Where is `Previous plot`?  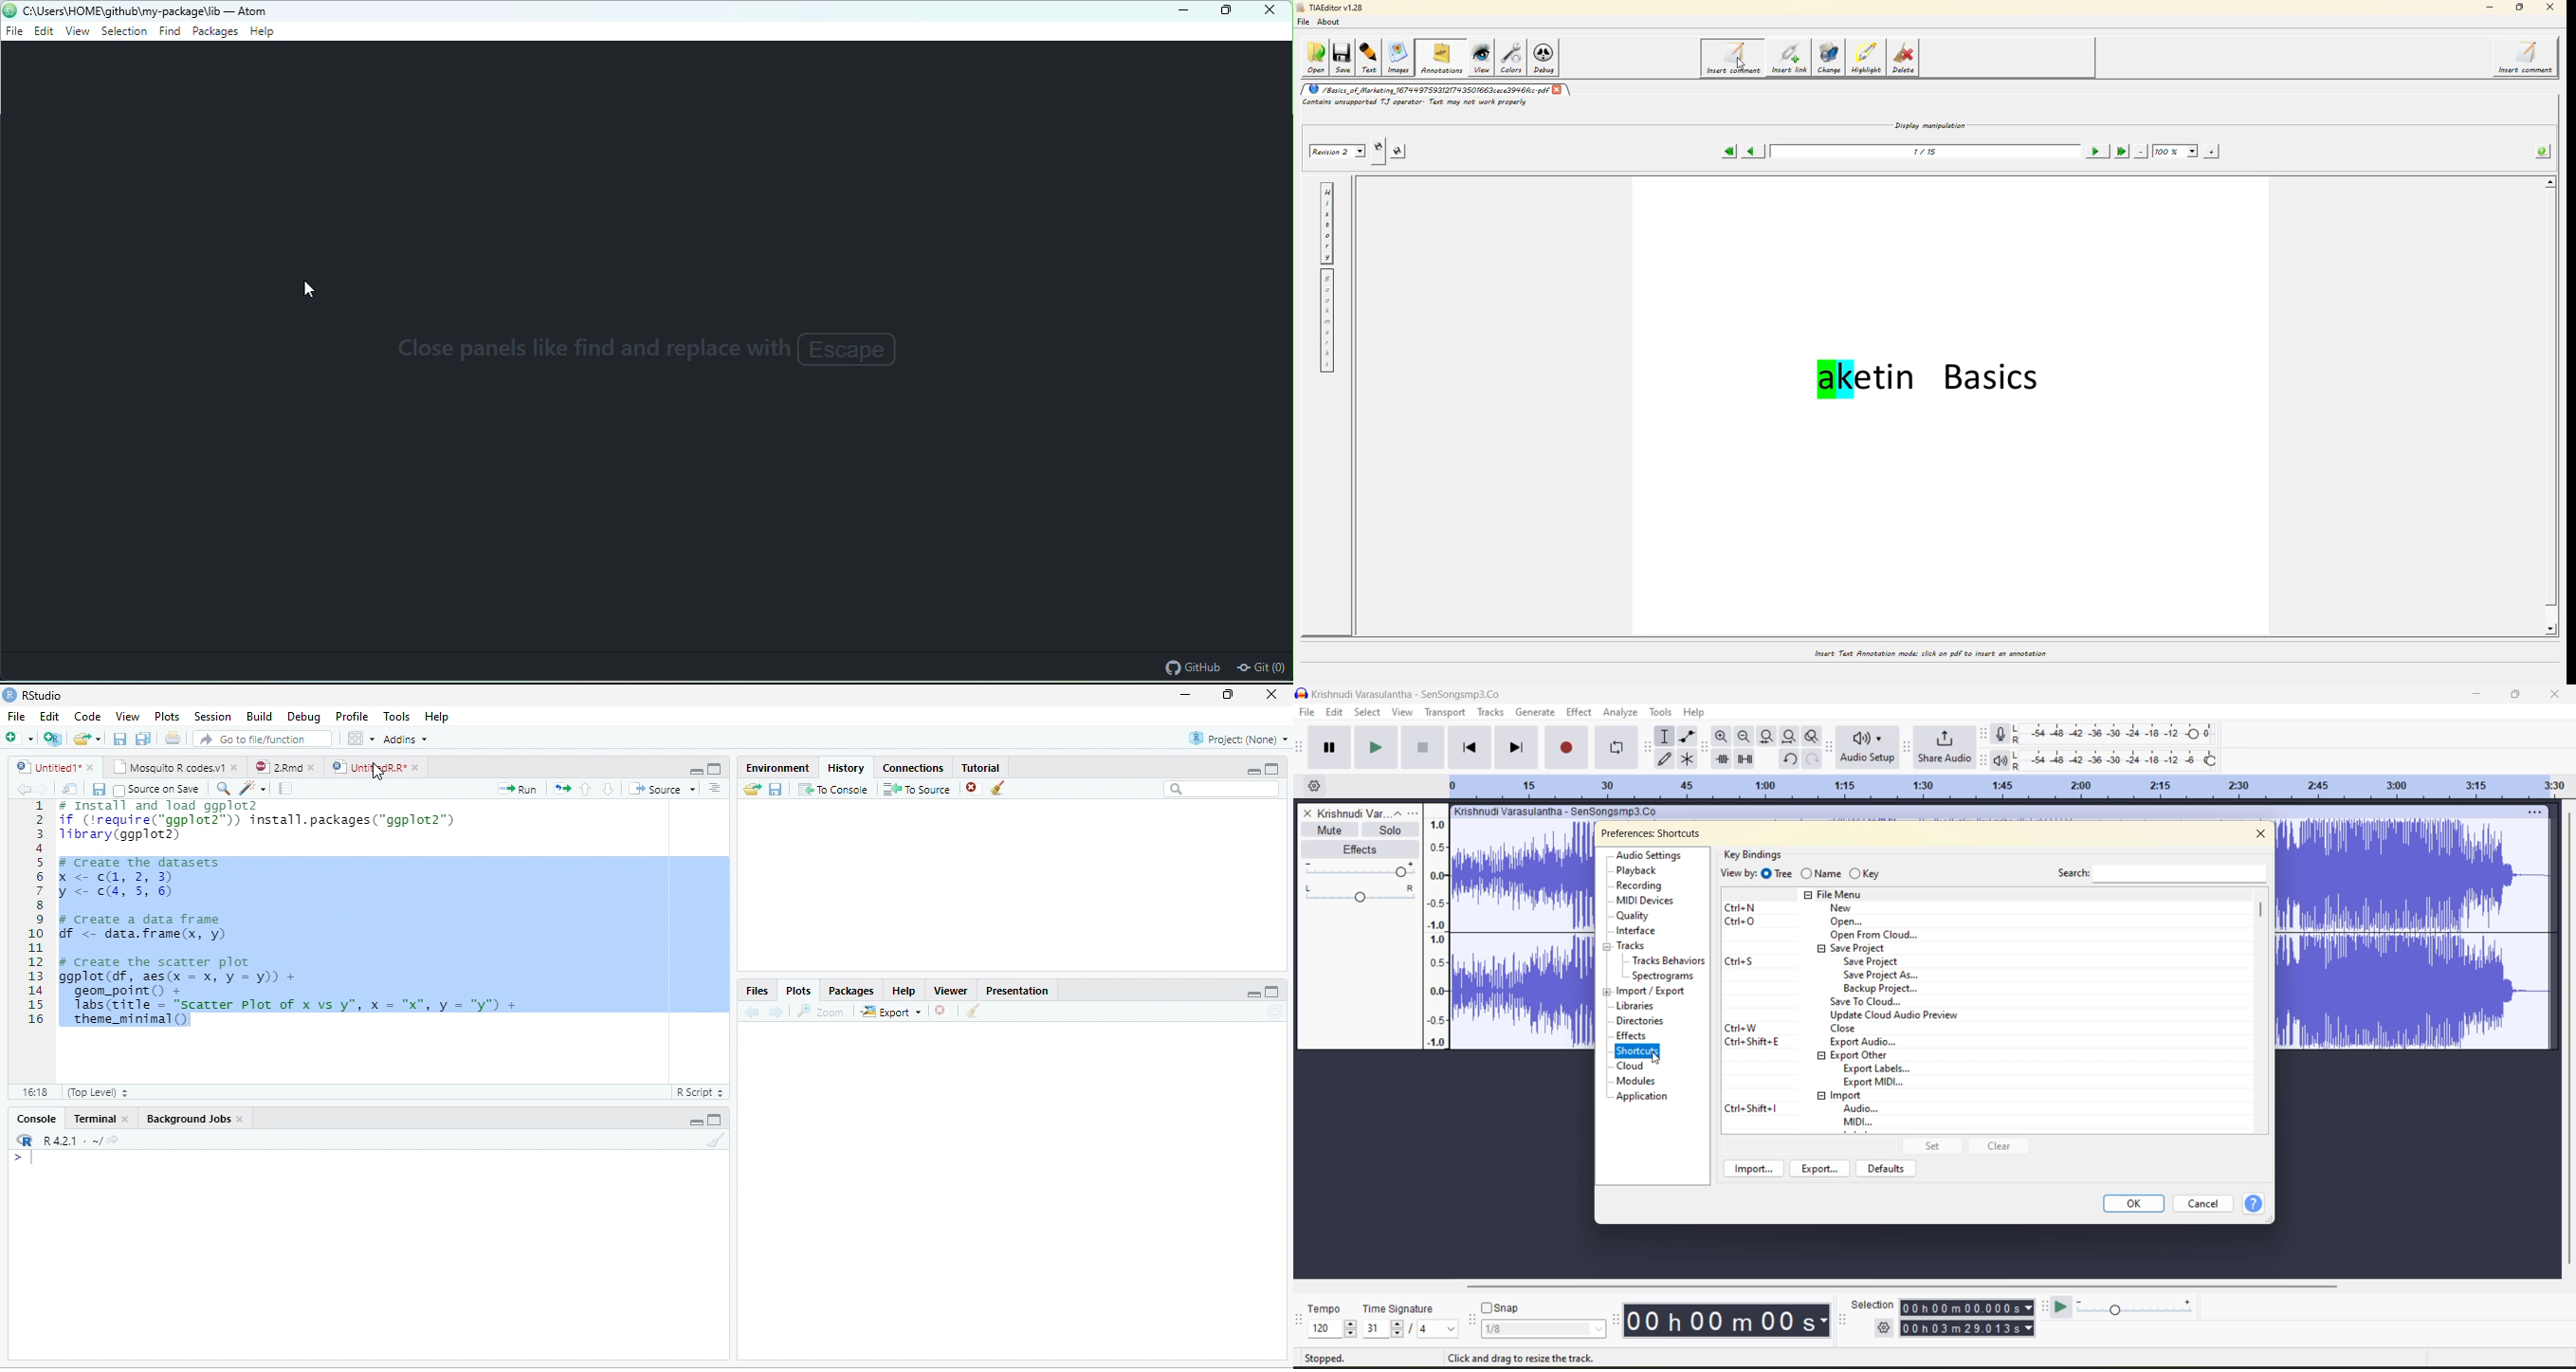 Previous plot is located at coordinates (753, 1012).